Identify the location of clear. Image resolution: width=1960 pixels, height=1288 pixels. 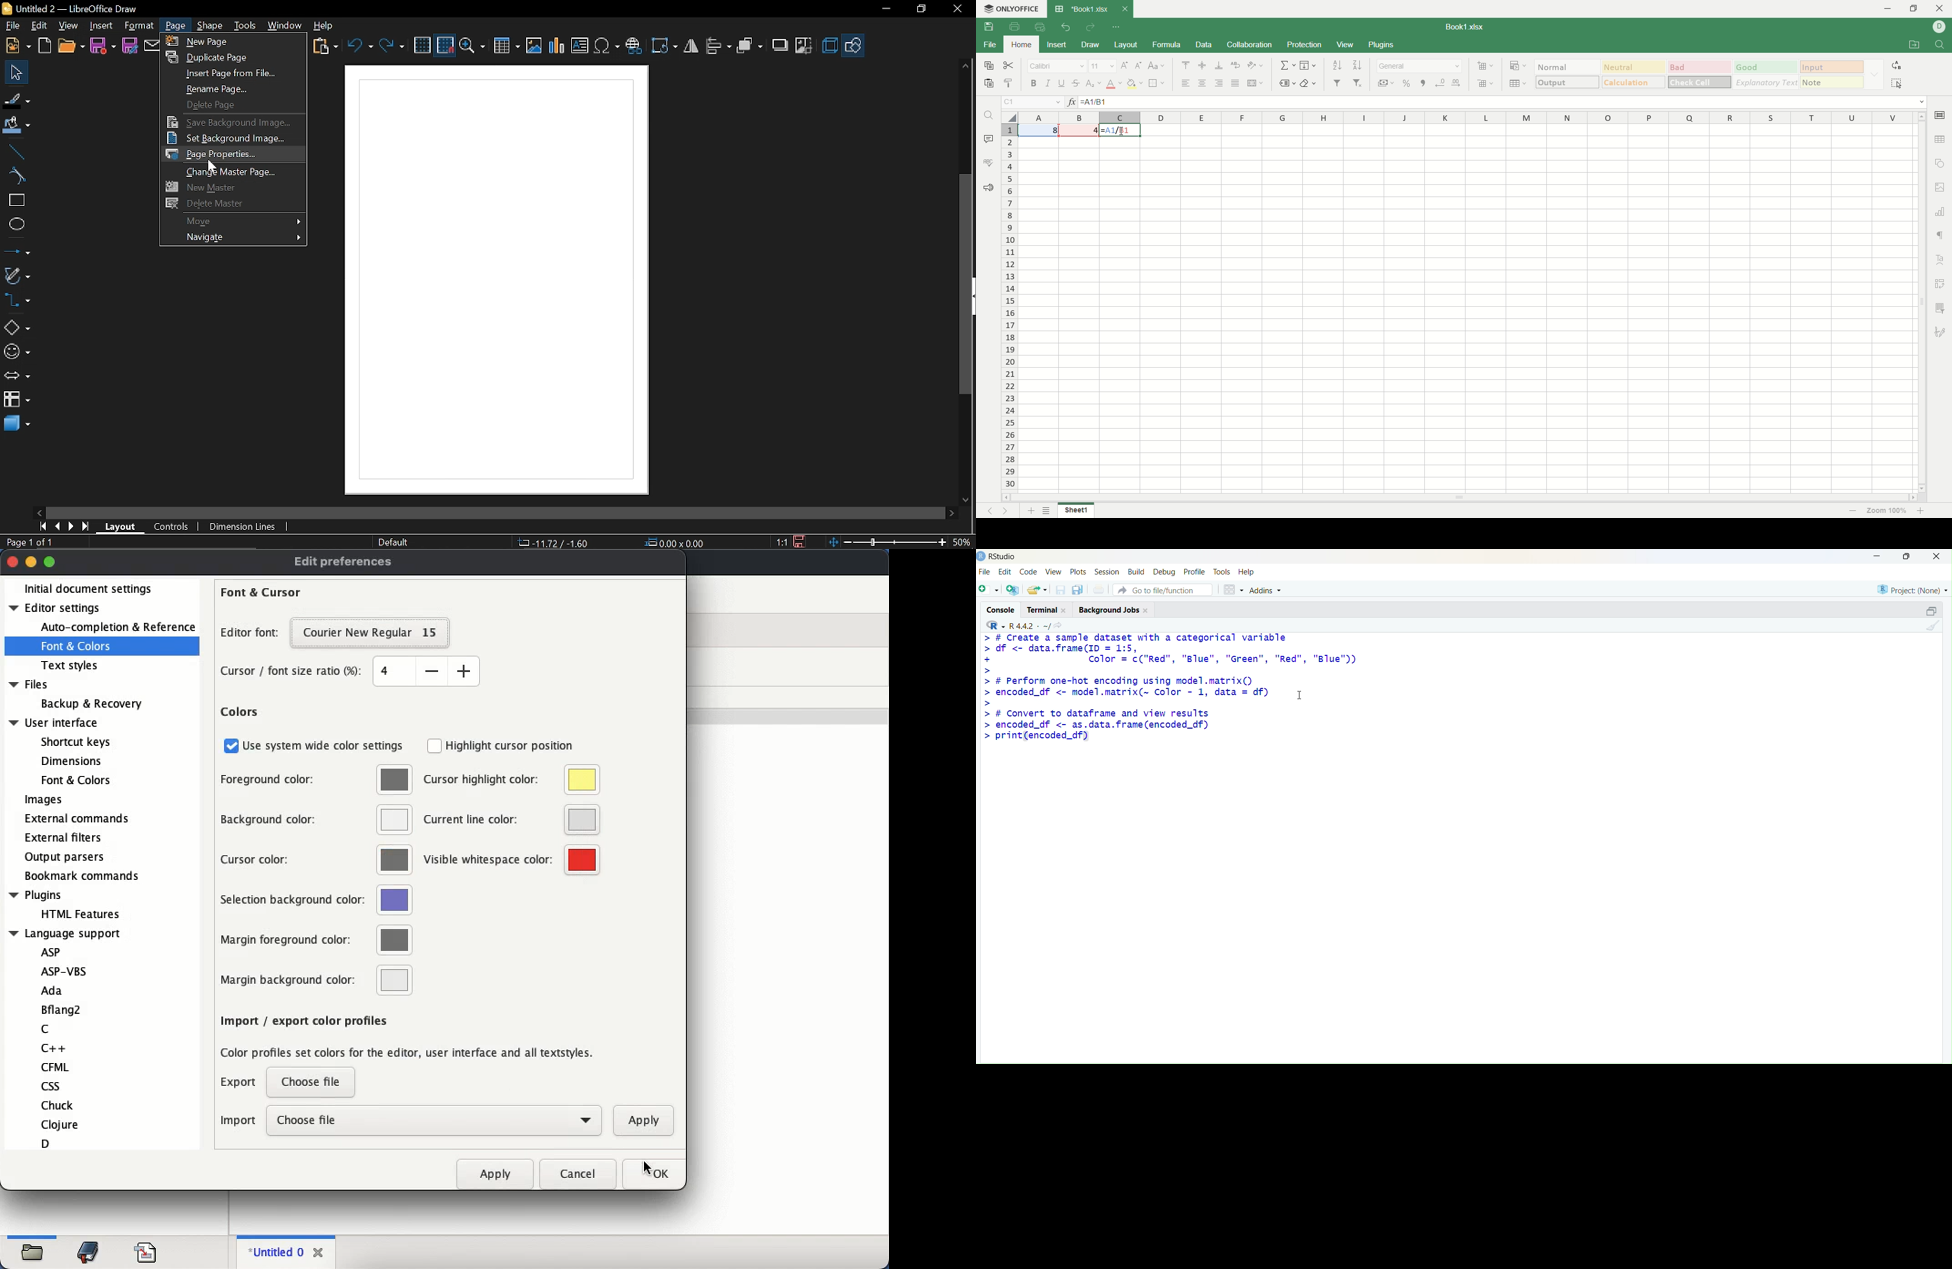
(1308, 83).